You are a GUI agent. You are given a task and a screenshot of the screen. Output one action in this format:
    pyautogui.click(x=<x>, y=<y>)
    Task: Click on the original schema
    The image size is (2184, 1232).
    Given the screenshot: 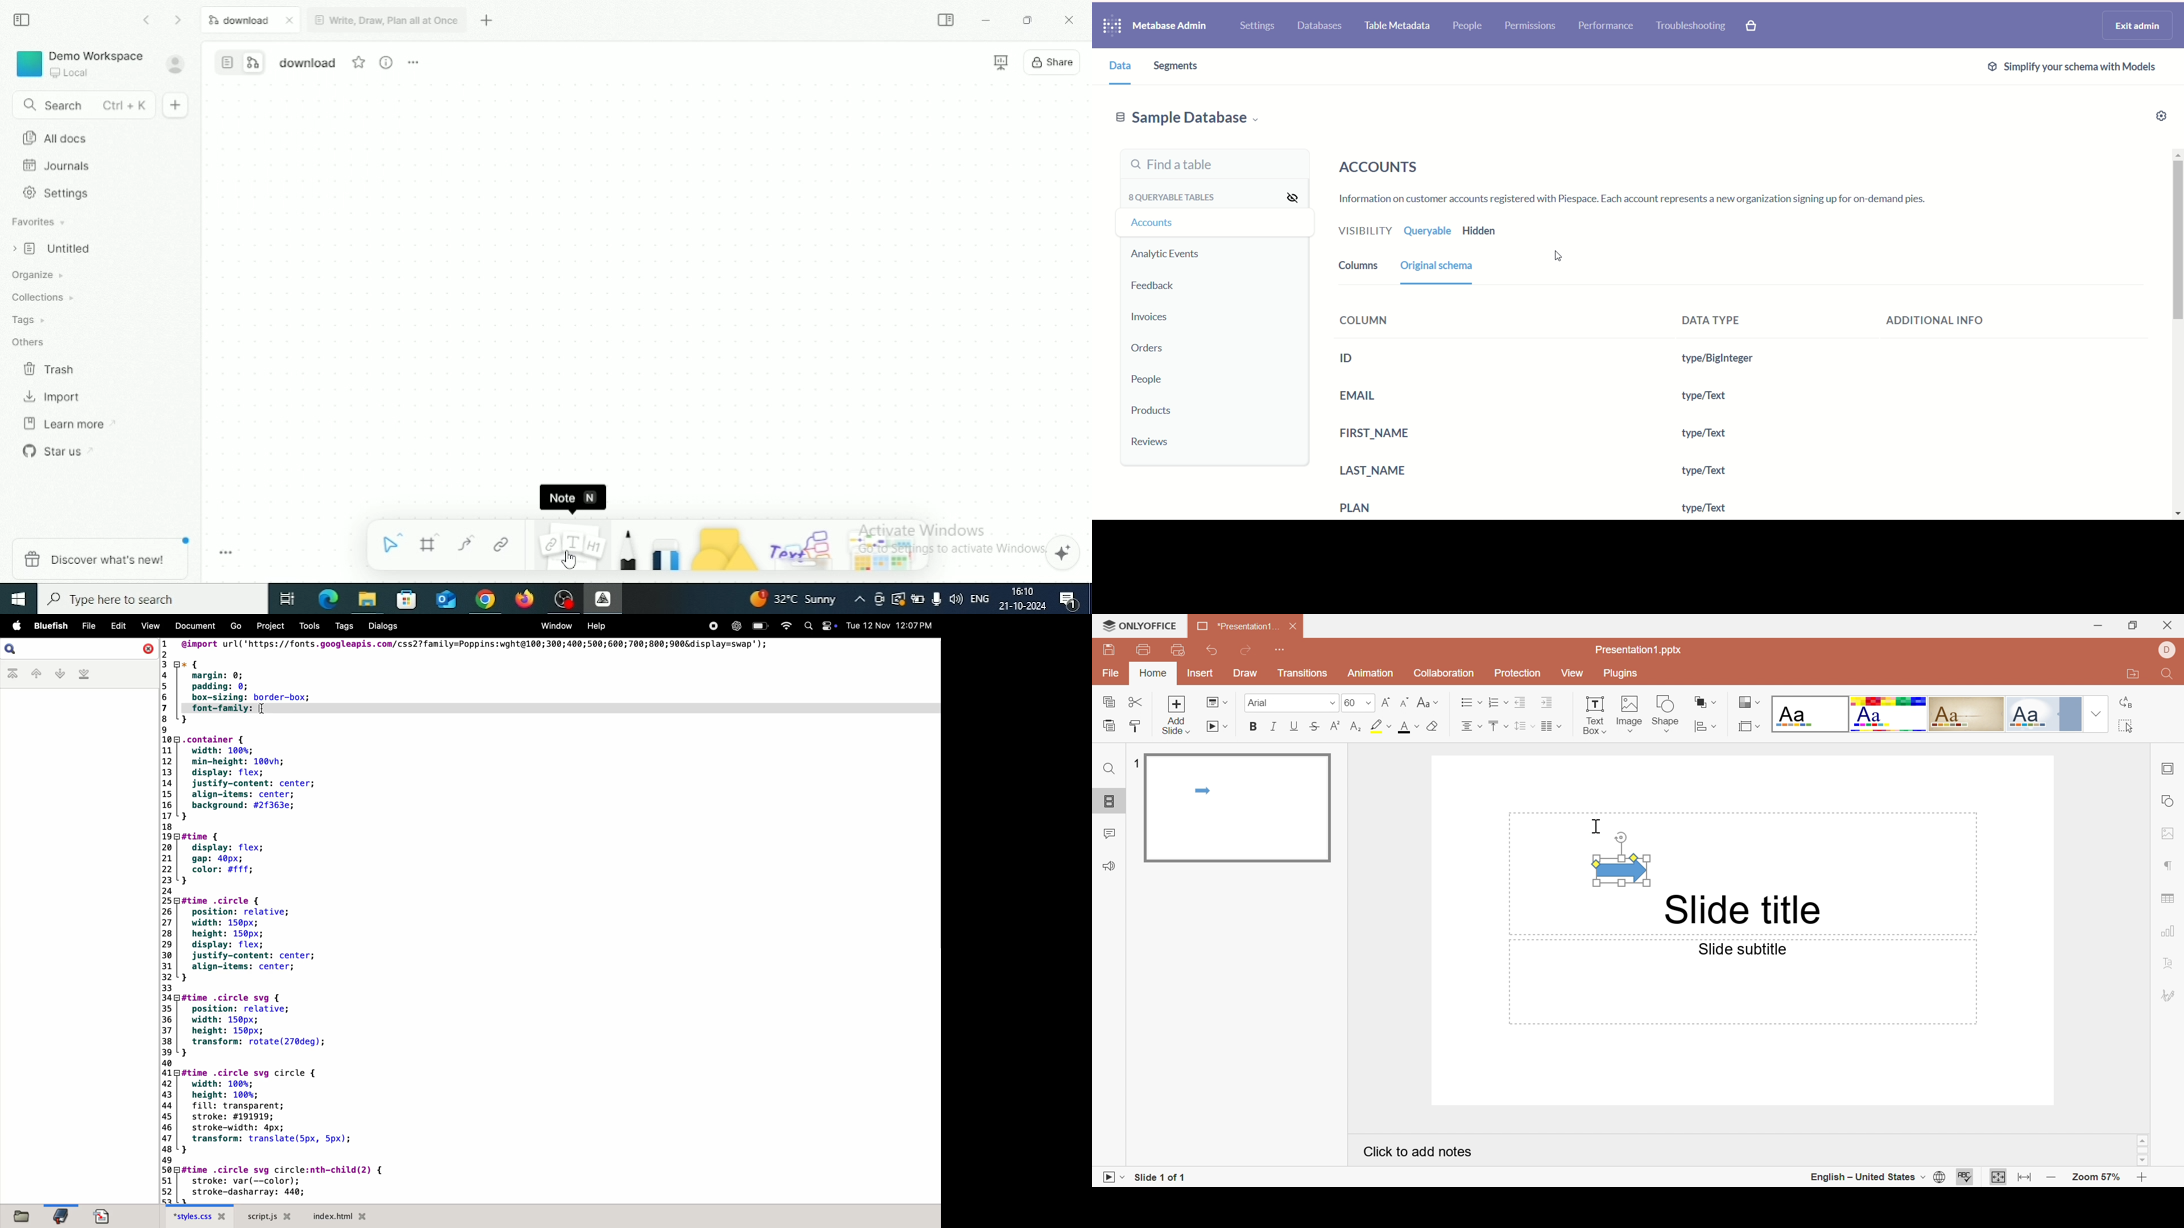 What is the action you would take?
    pyautogui.click(x=1438, y=272)
    